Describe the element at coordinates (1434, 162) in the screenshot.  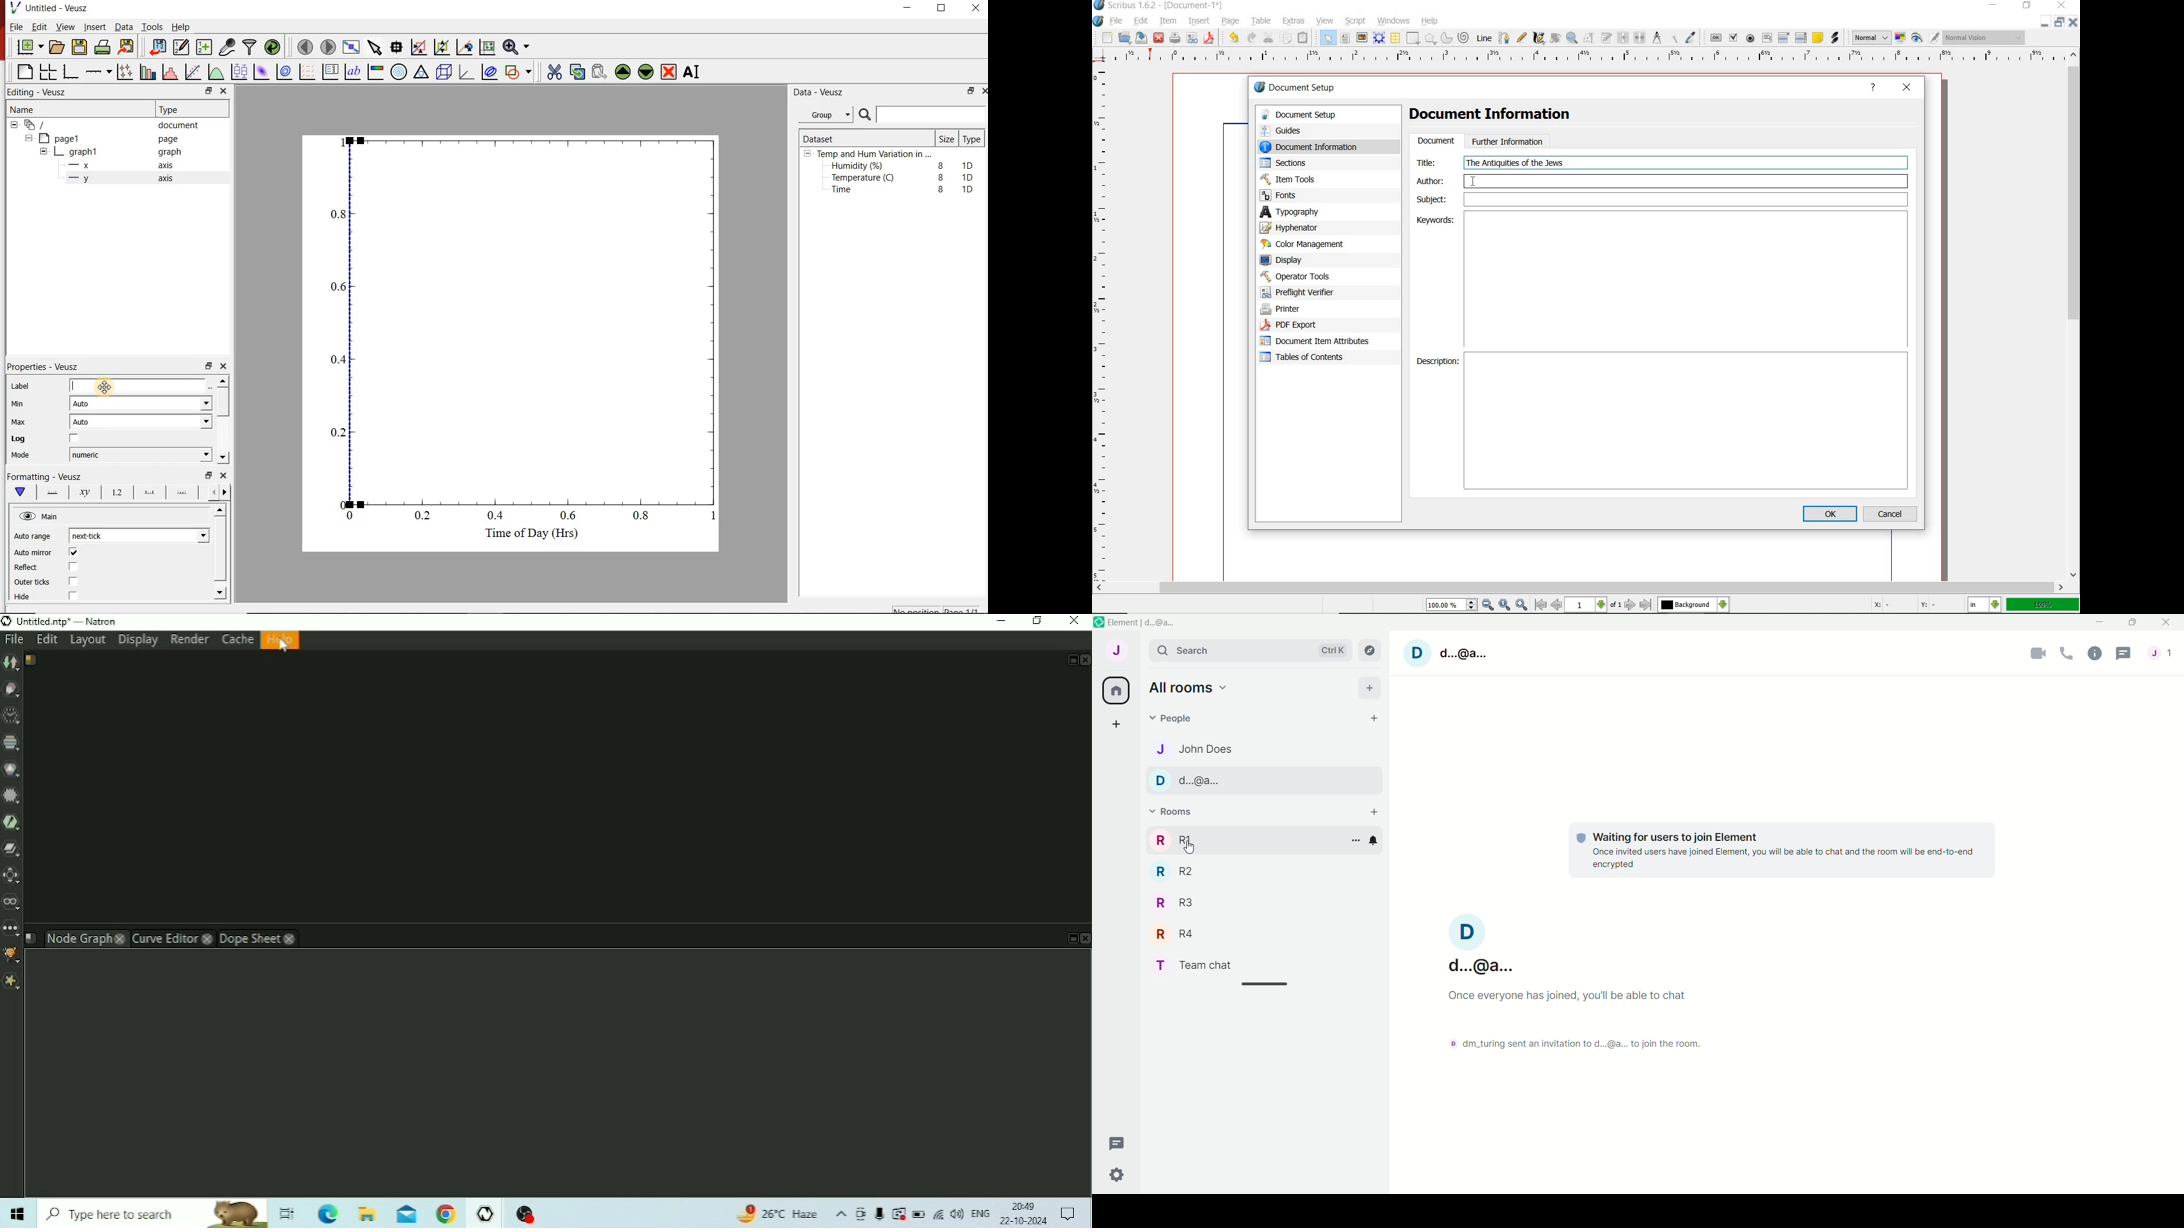
I see `Title` at that location.